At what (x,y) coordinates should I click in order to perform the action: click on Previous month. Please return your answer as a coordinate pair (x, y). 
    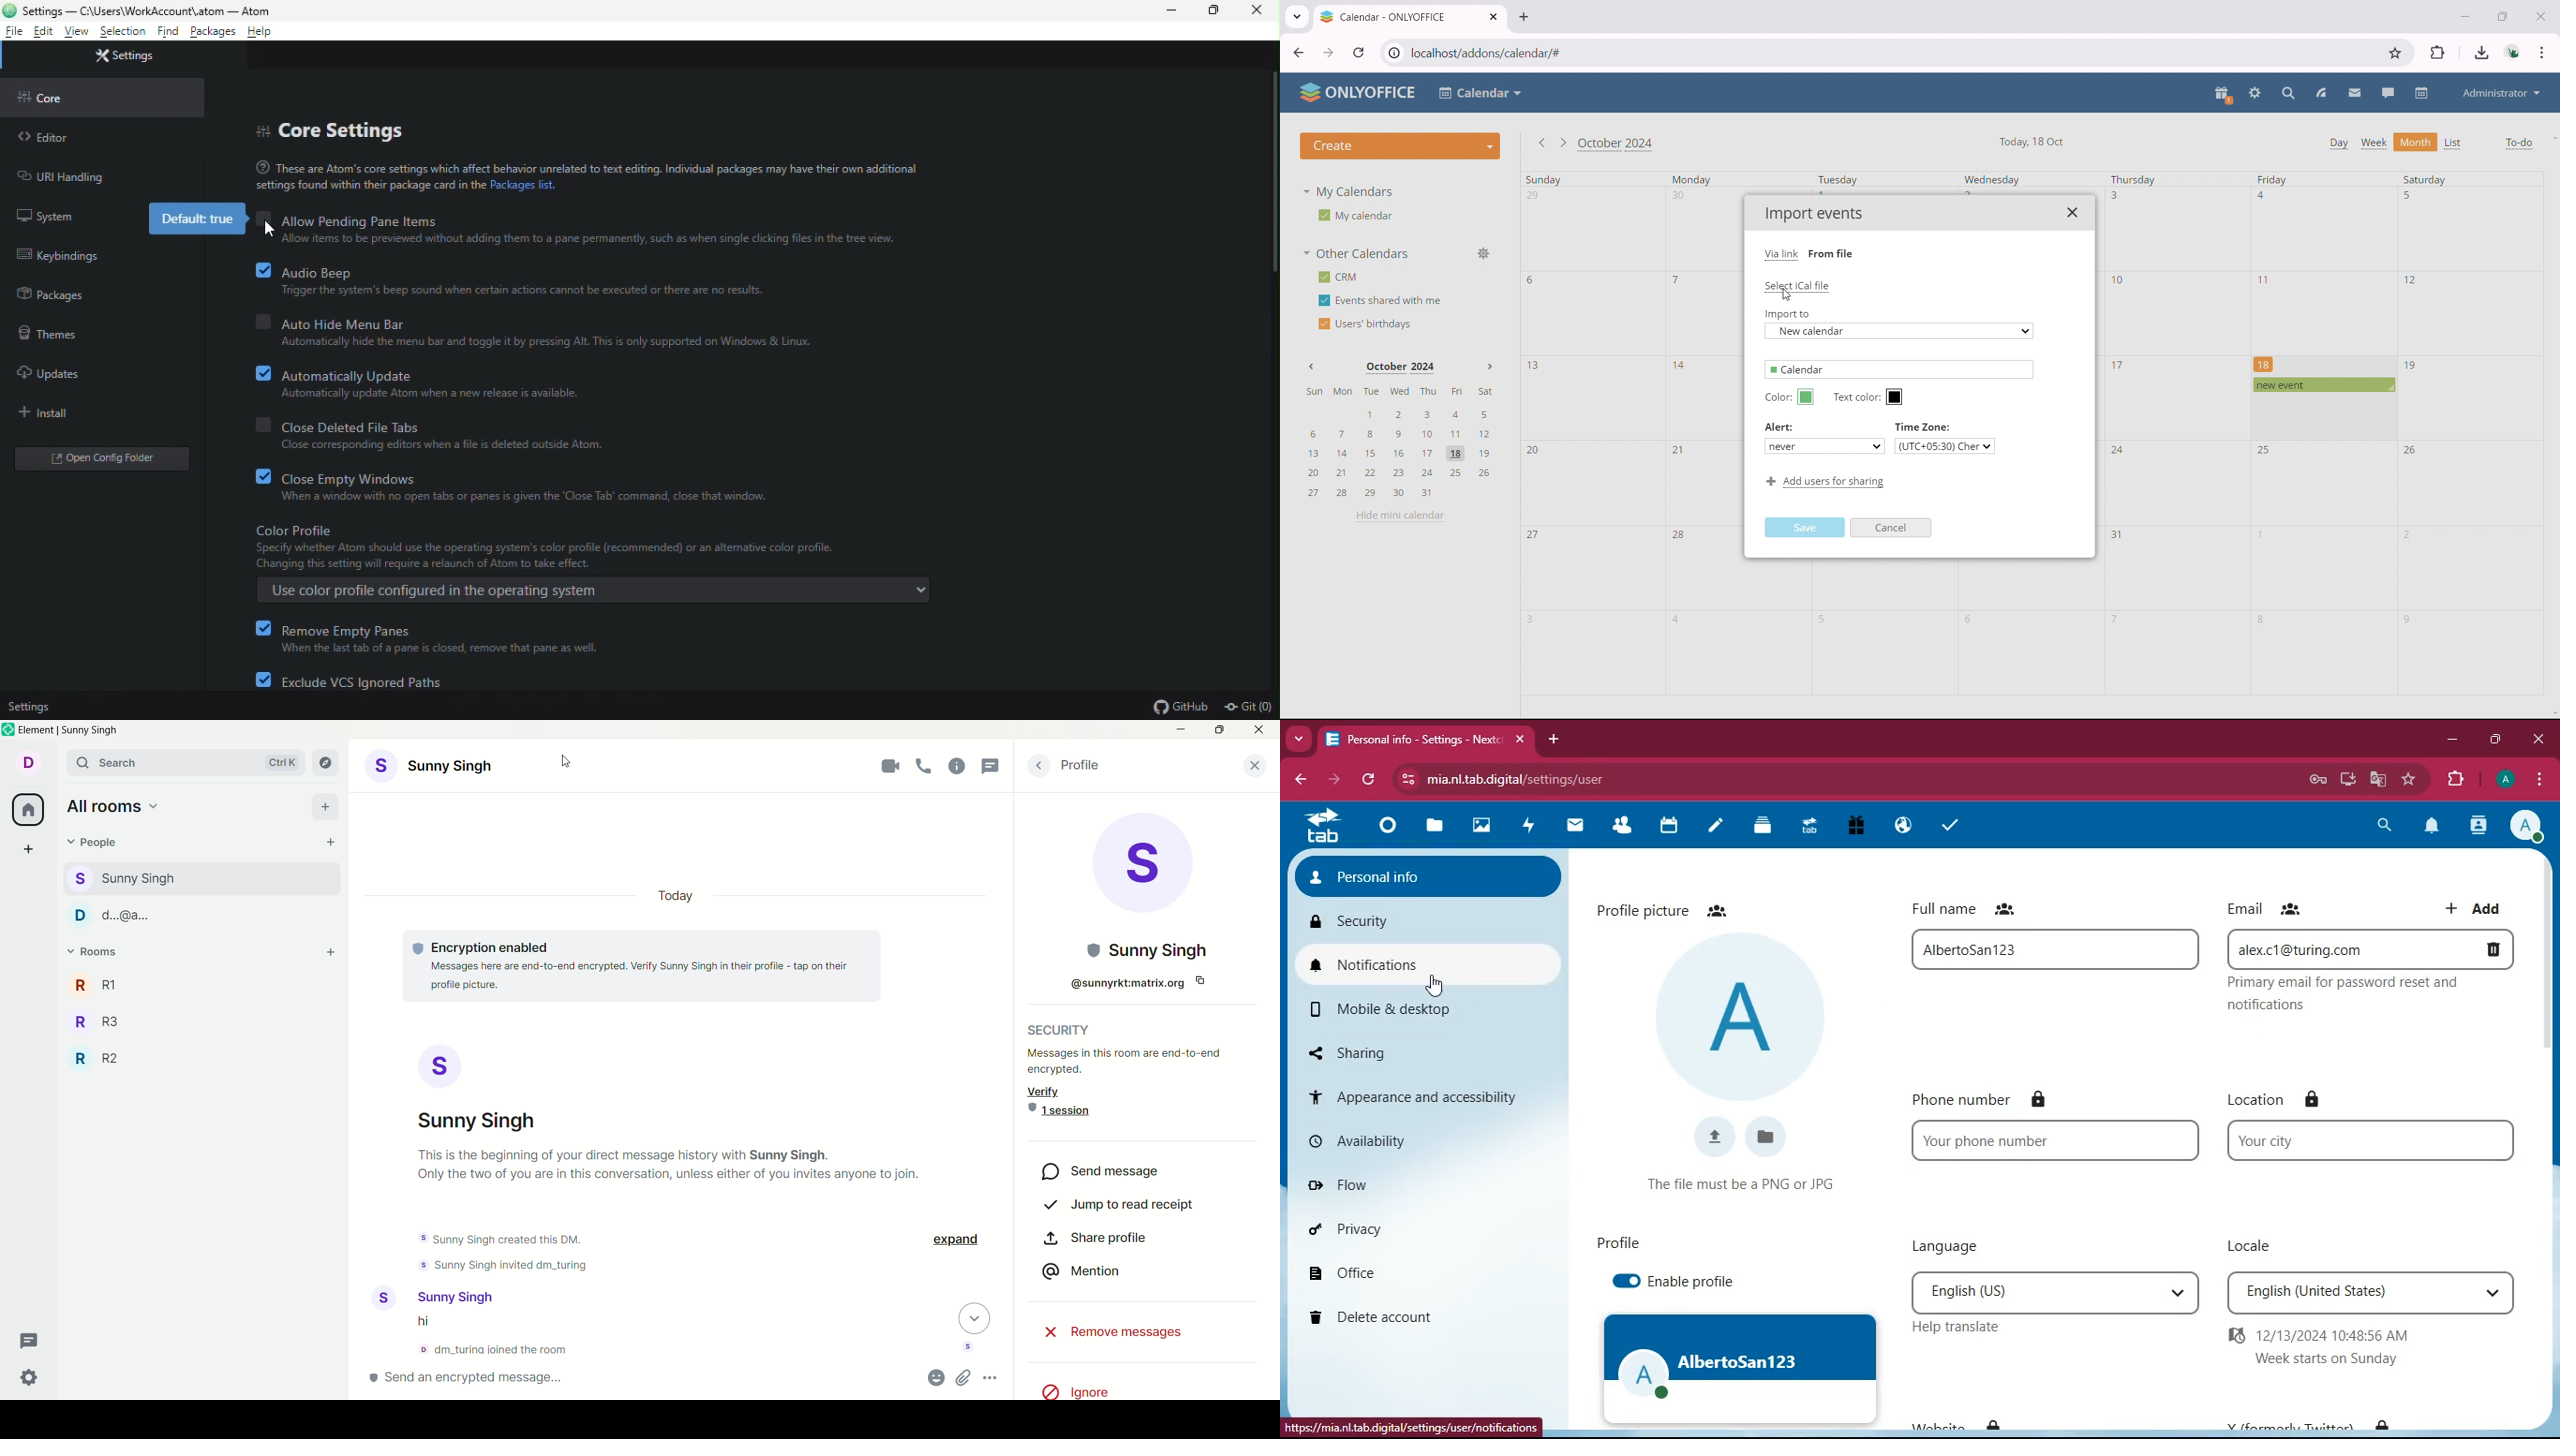
    Looking at the image, I should click on (1310, 367).